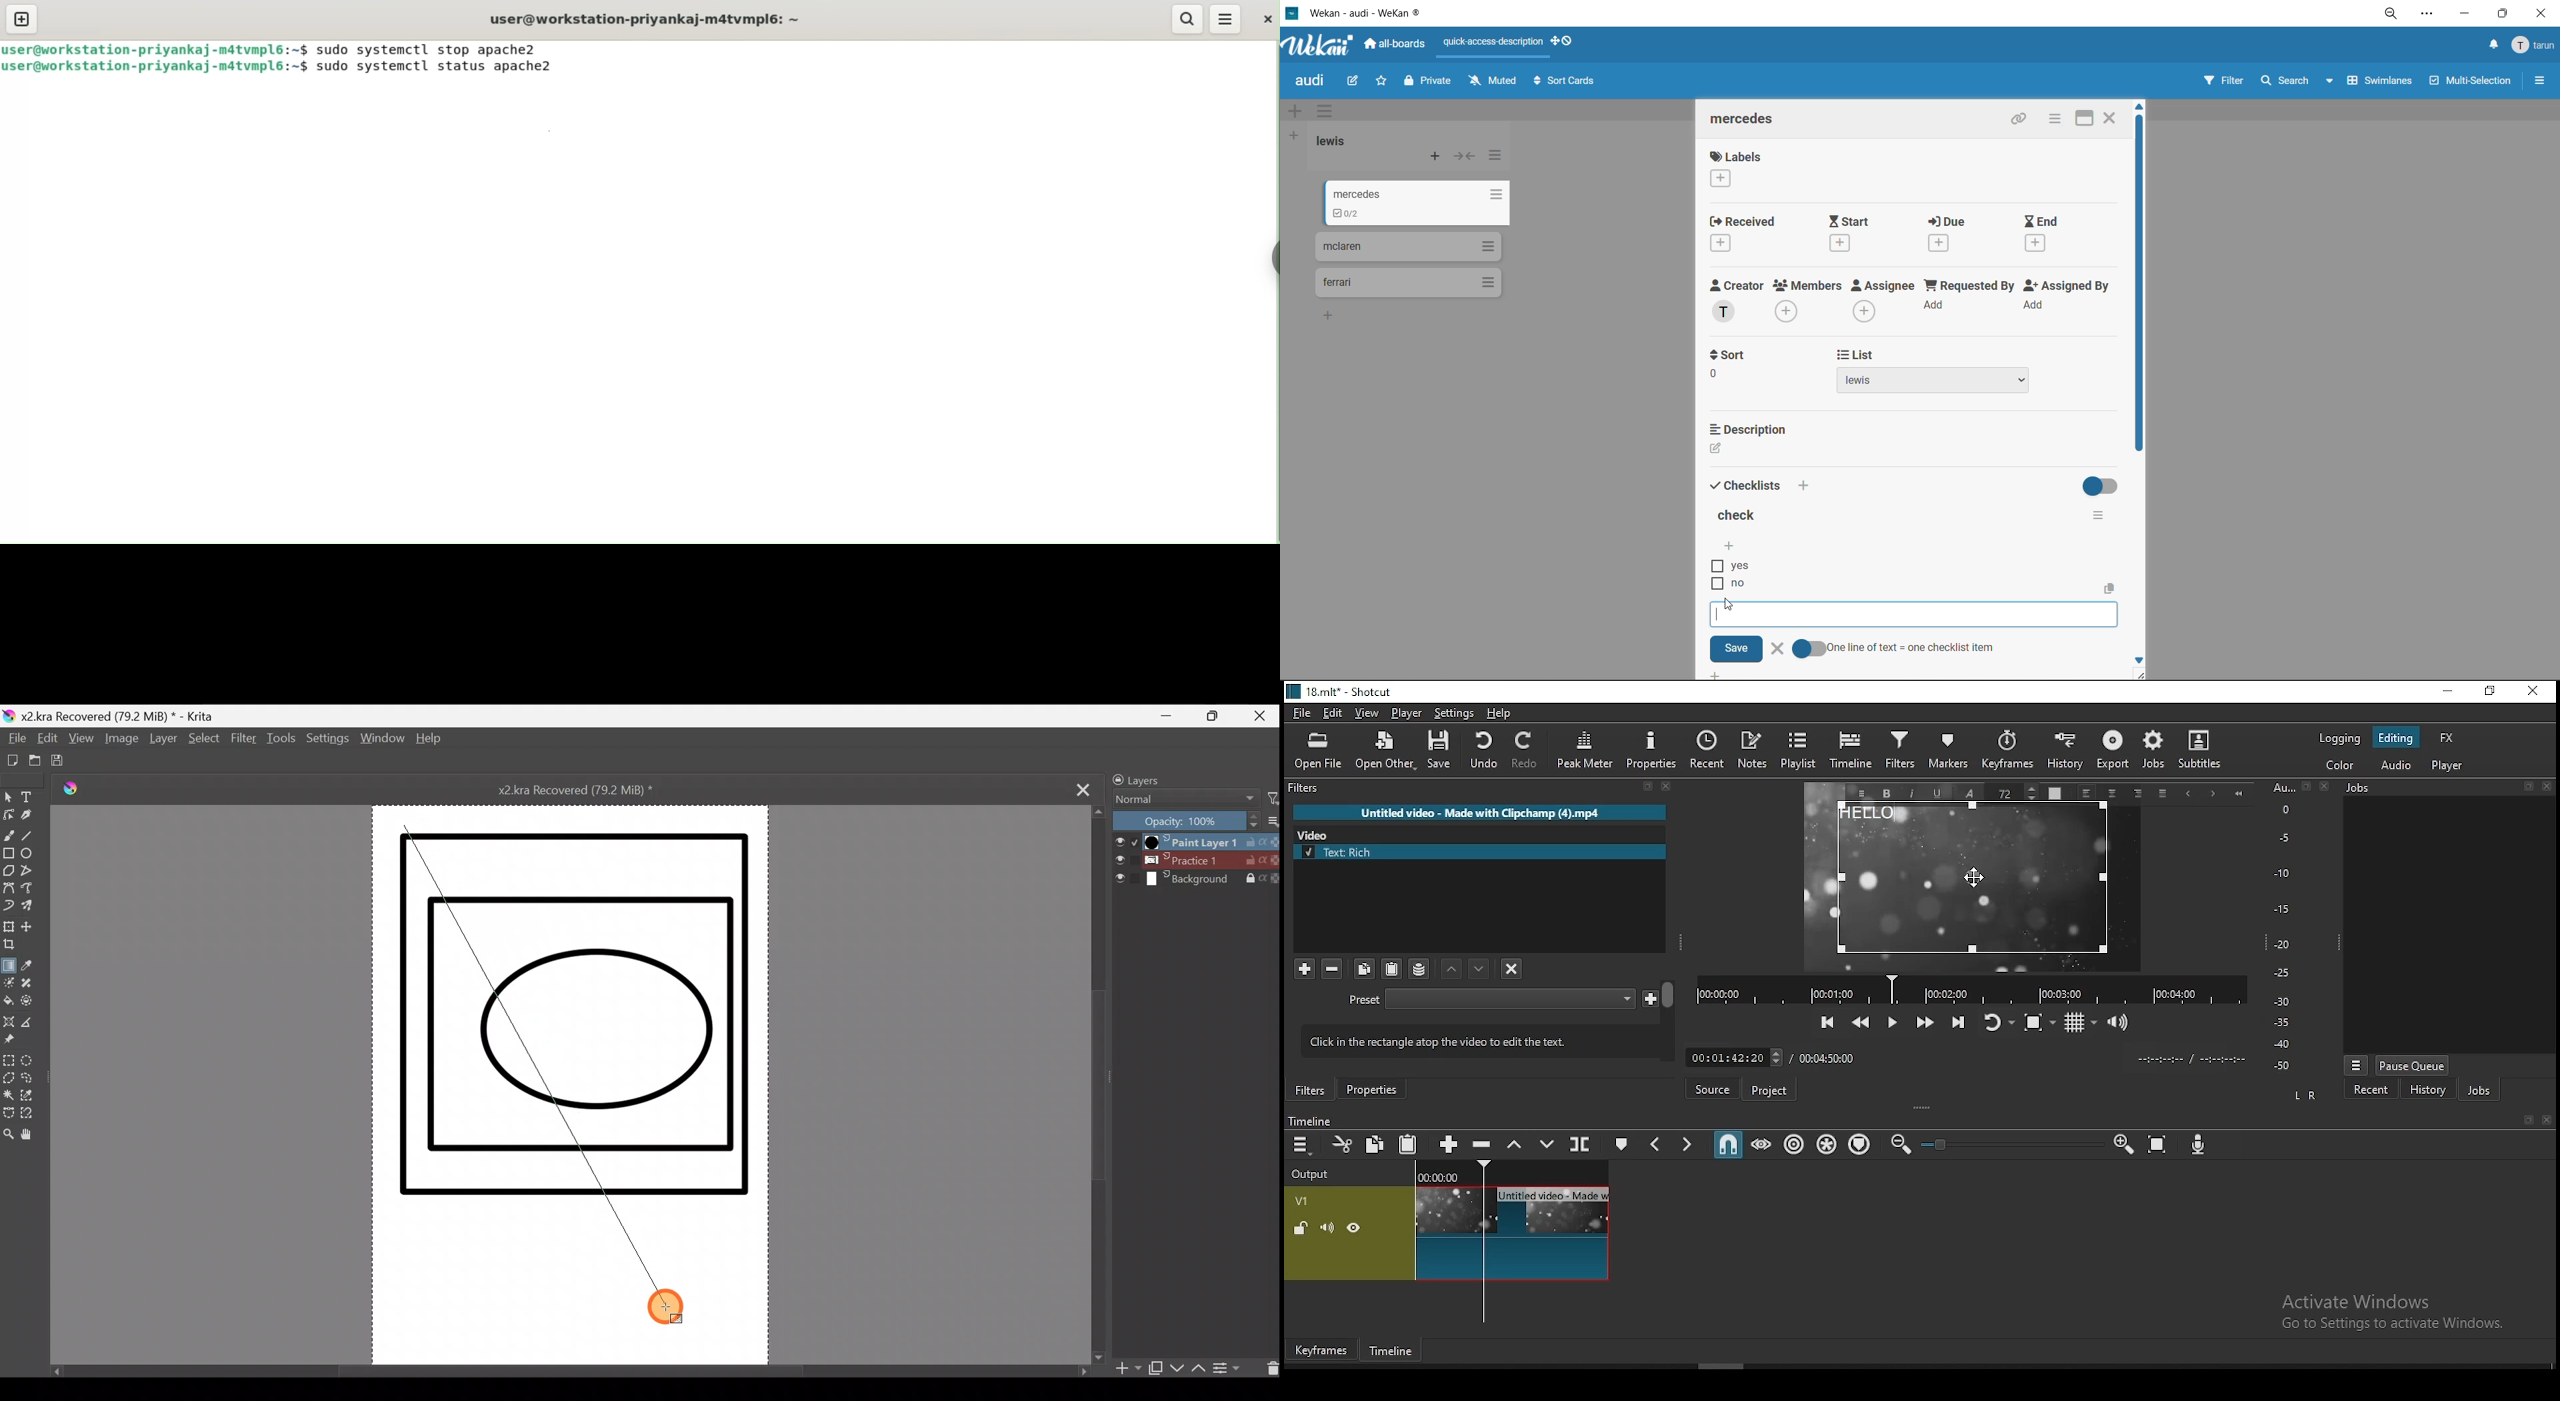 The height and width of the screenshot is (1428, 2576). I want to click on multiselection, so click(2470, 83).